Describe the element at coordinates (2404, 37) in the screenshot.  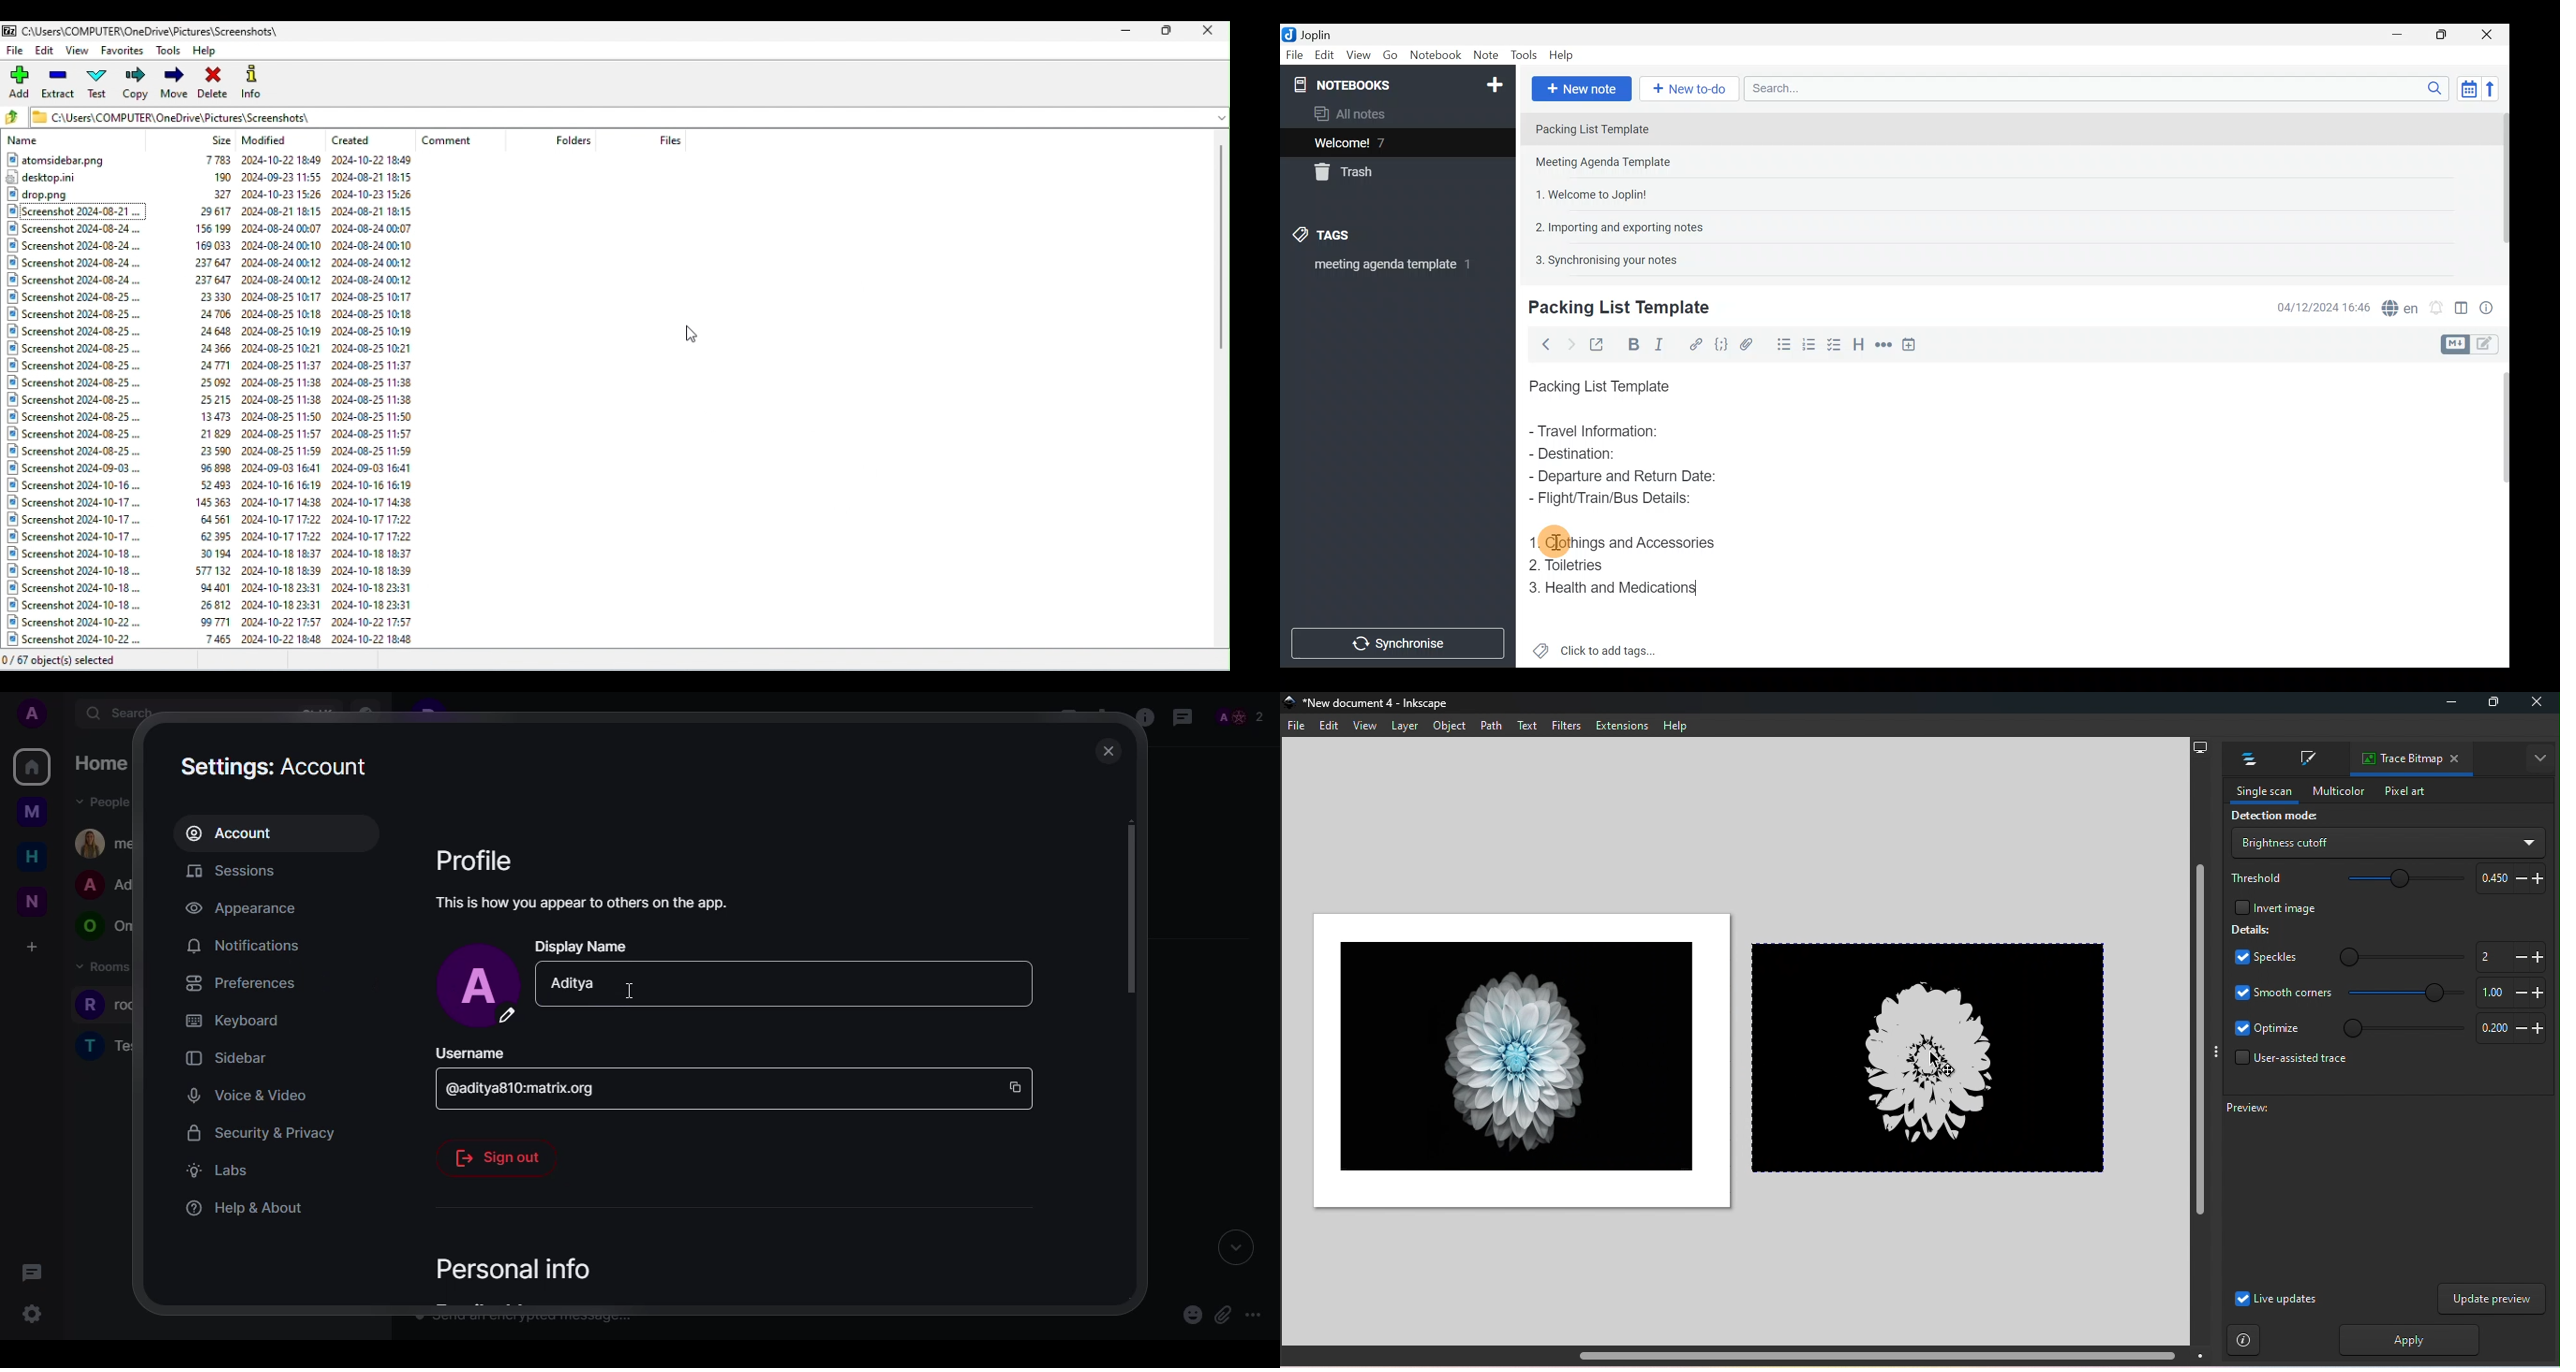
I see `Minimise` at that location.